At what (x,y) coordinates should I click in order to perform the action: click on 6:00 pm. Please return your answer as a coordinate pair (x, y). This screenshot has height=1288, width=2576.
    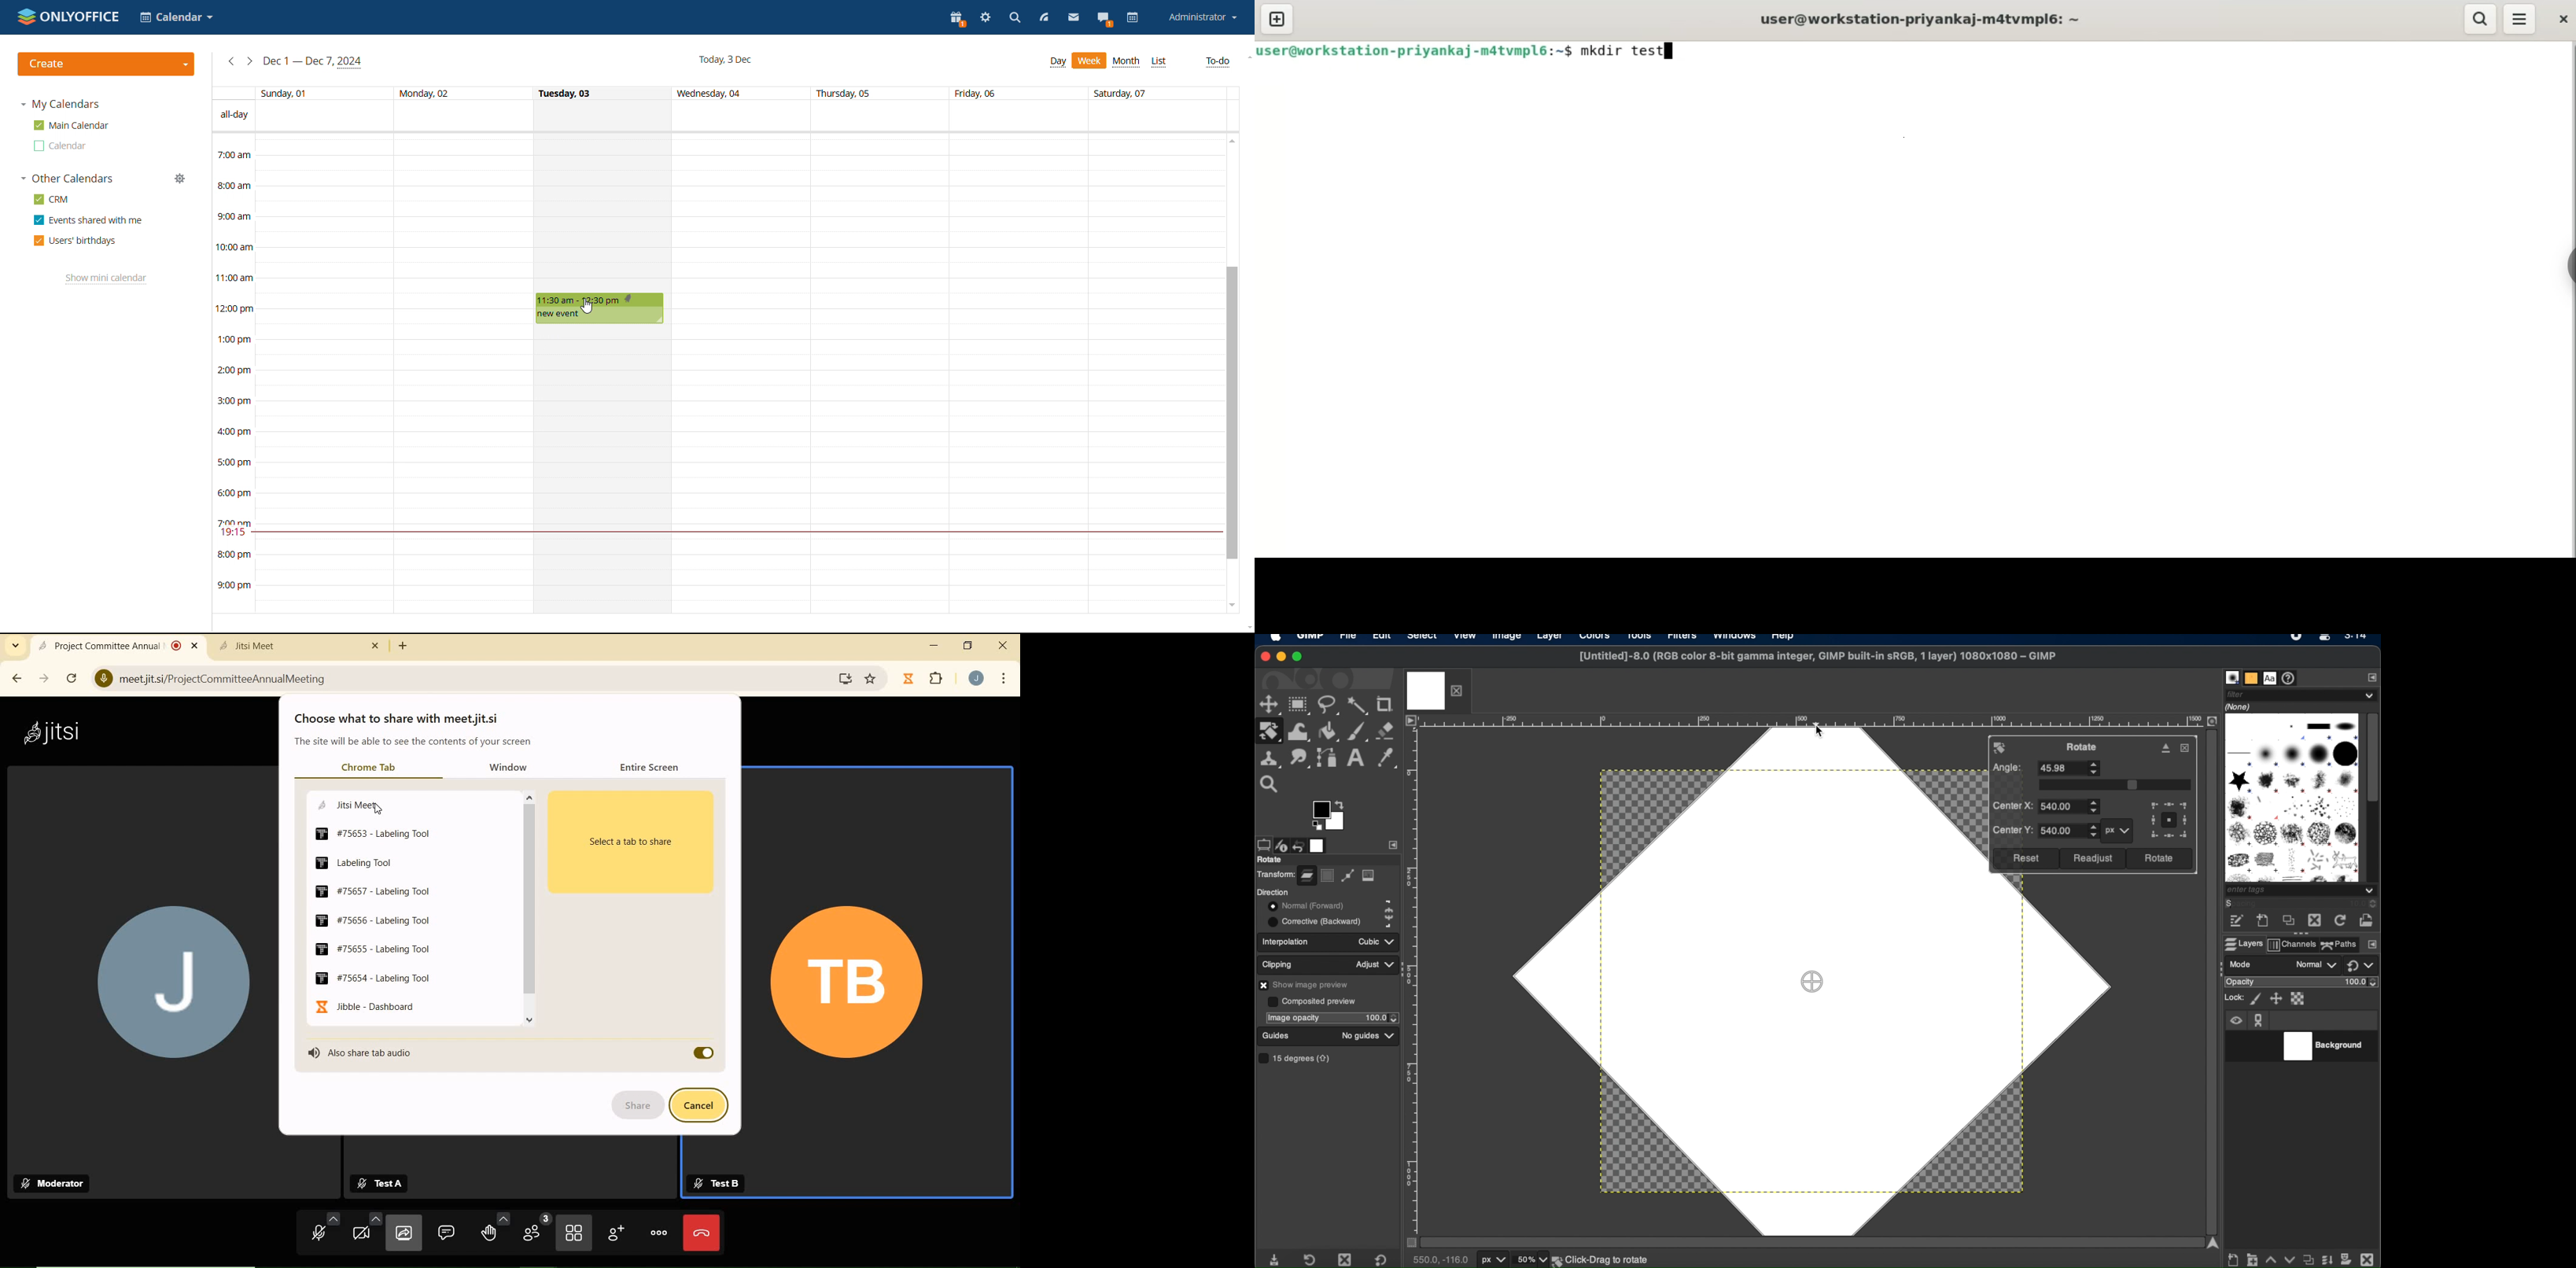
    Looking at the image, I should click on (237, 493).